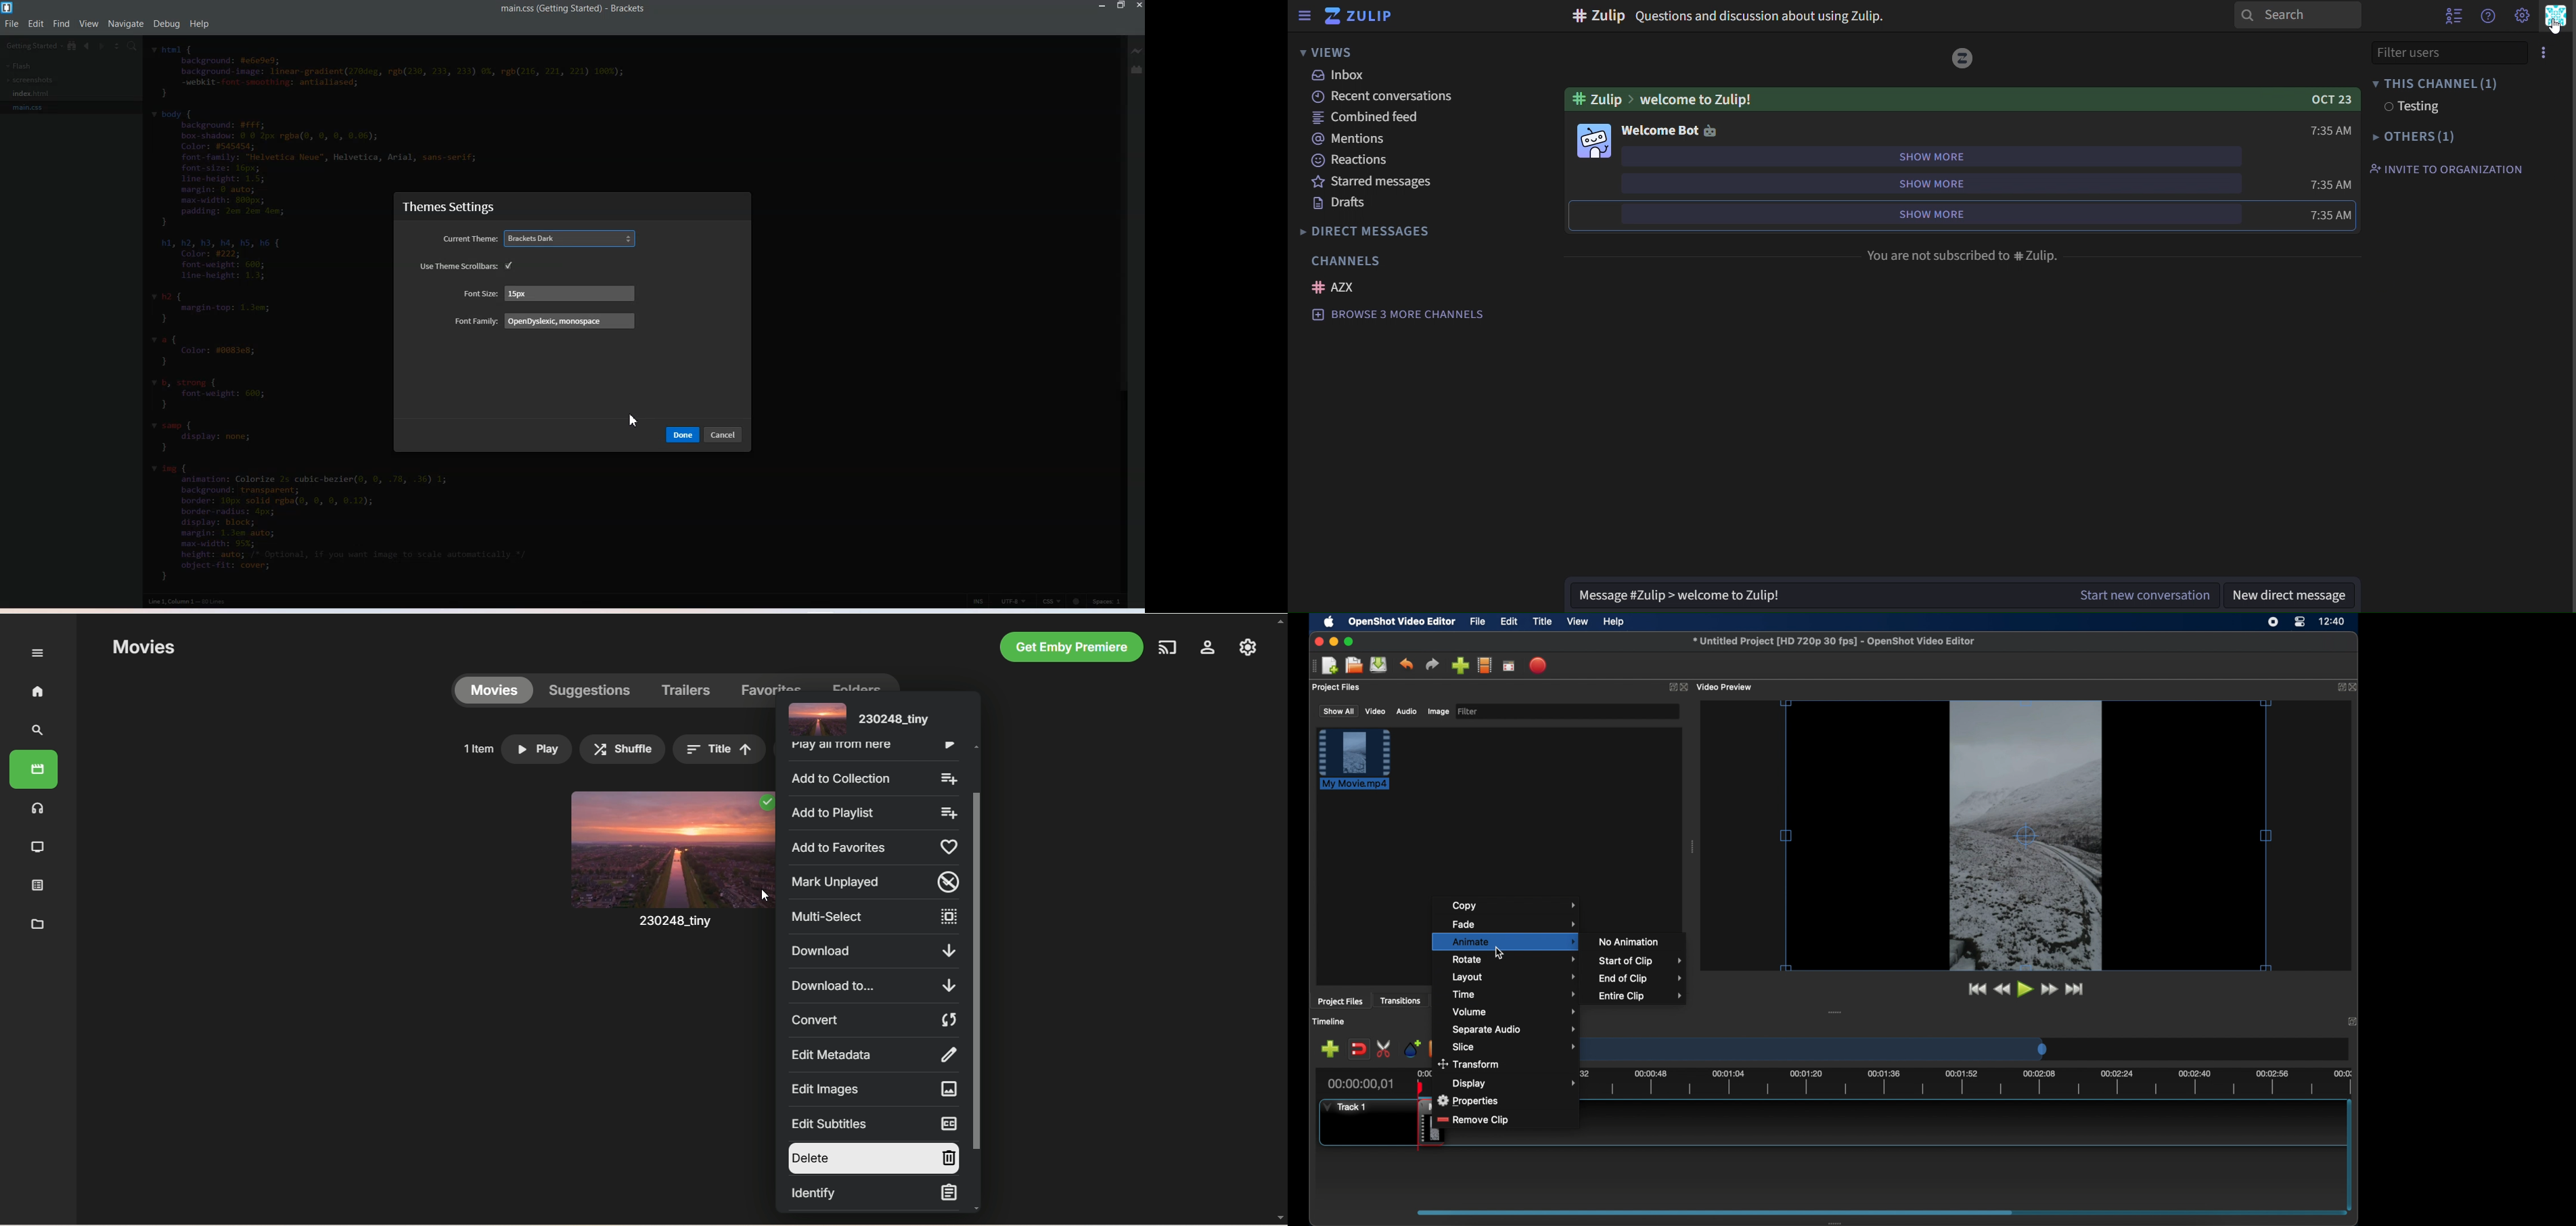 This screenshot has height=1232, width=2576. What do you see at coordinates (2521, 16) in the screenshot?
I see `main menu` at bounding box center [2521, 16].